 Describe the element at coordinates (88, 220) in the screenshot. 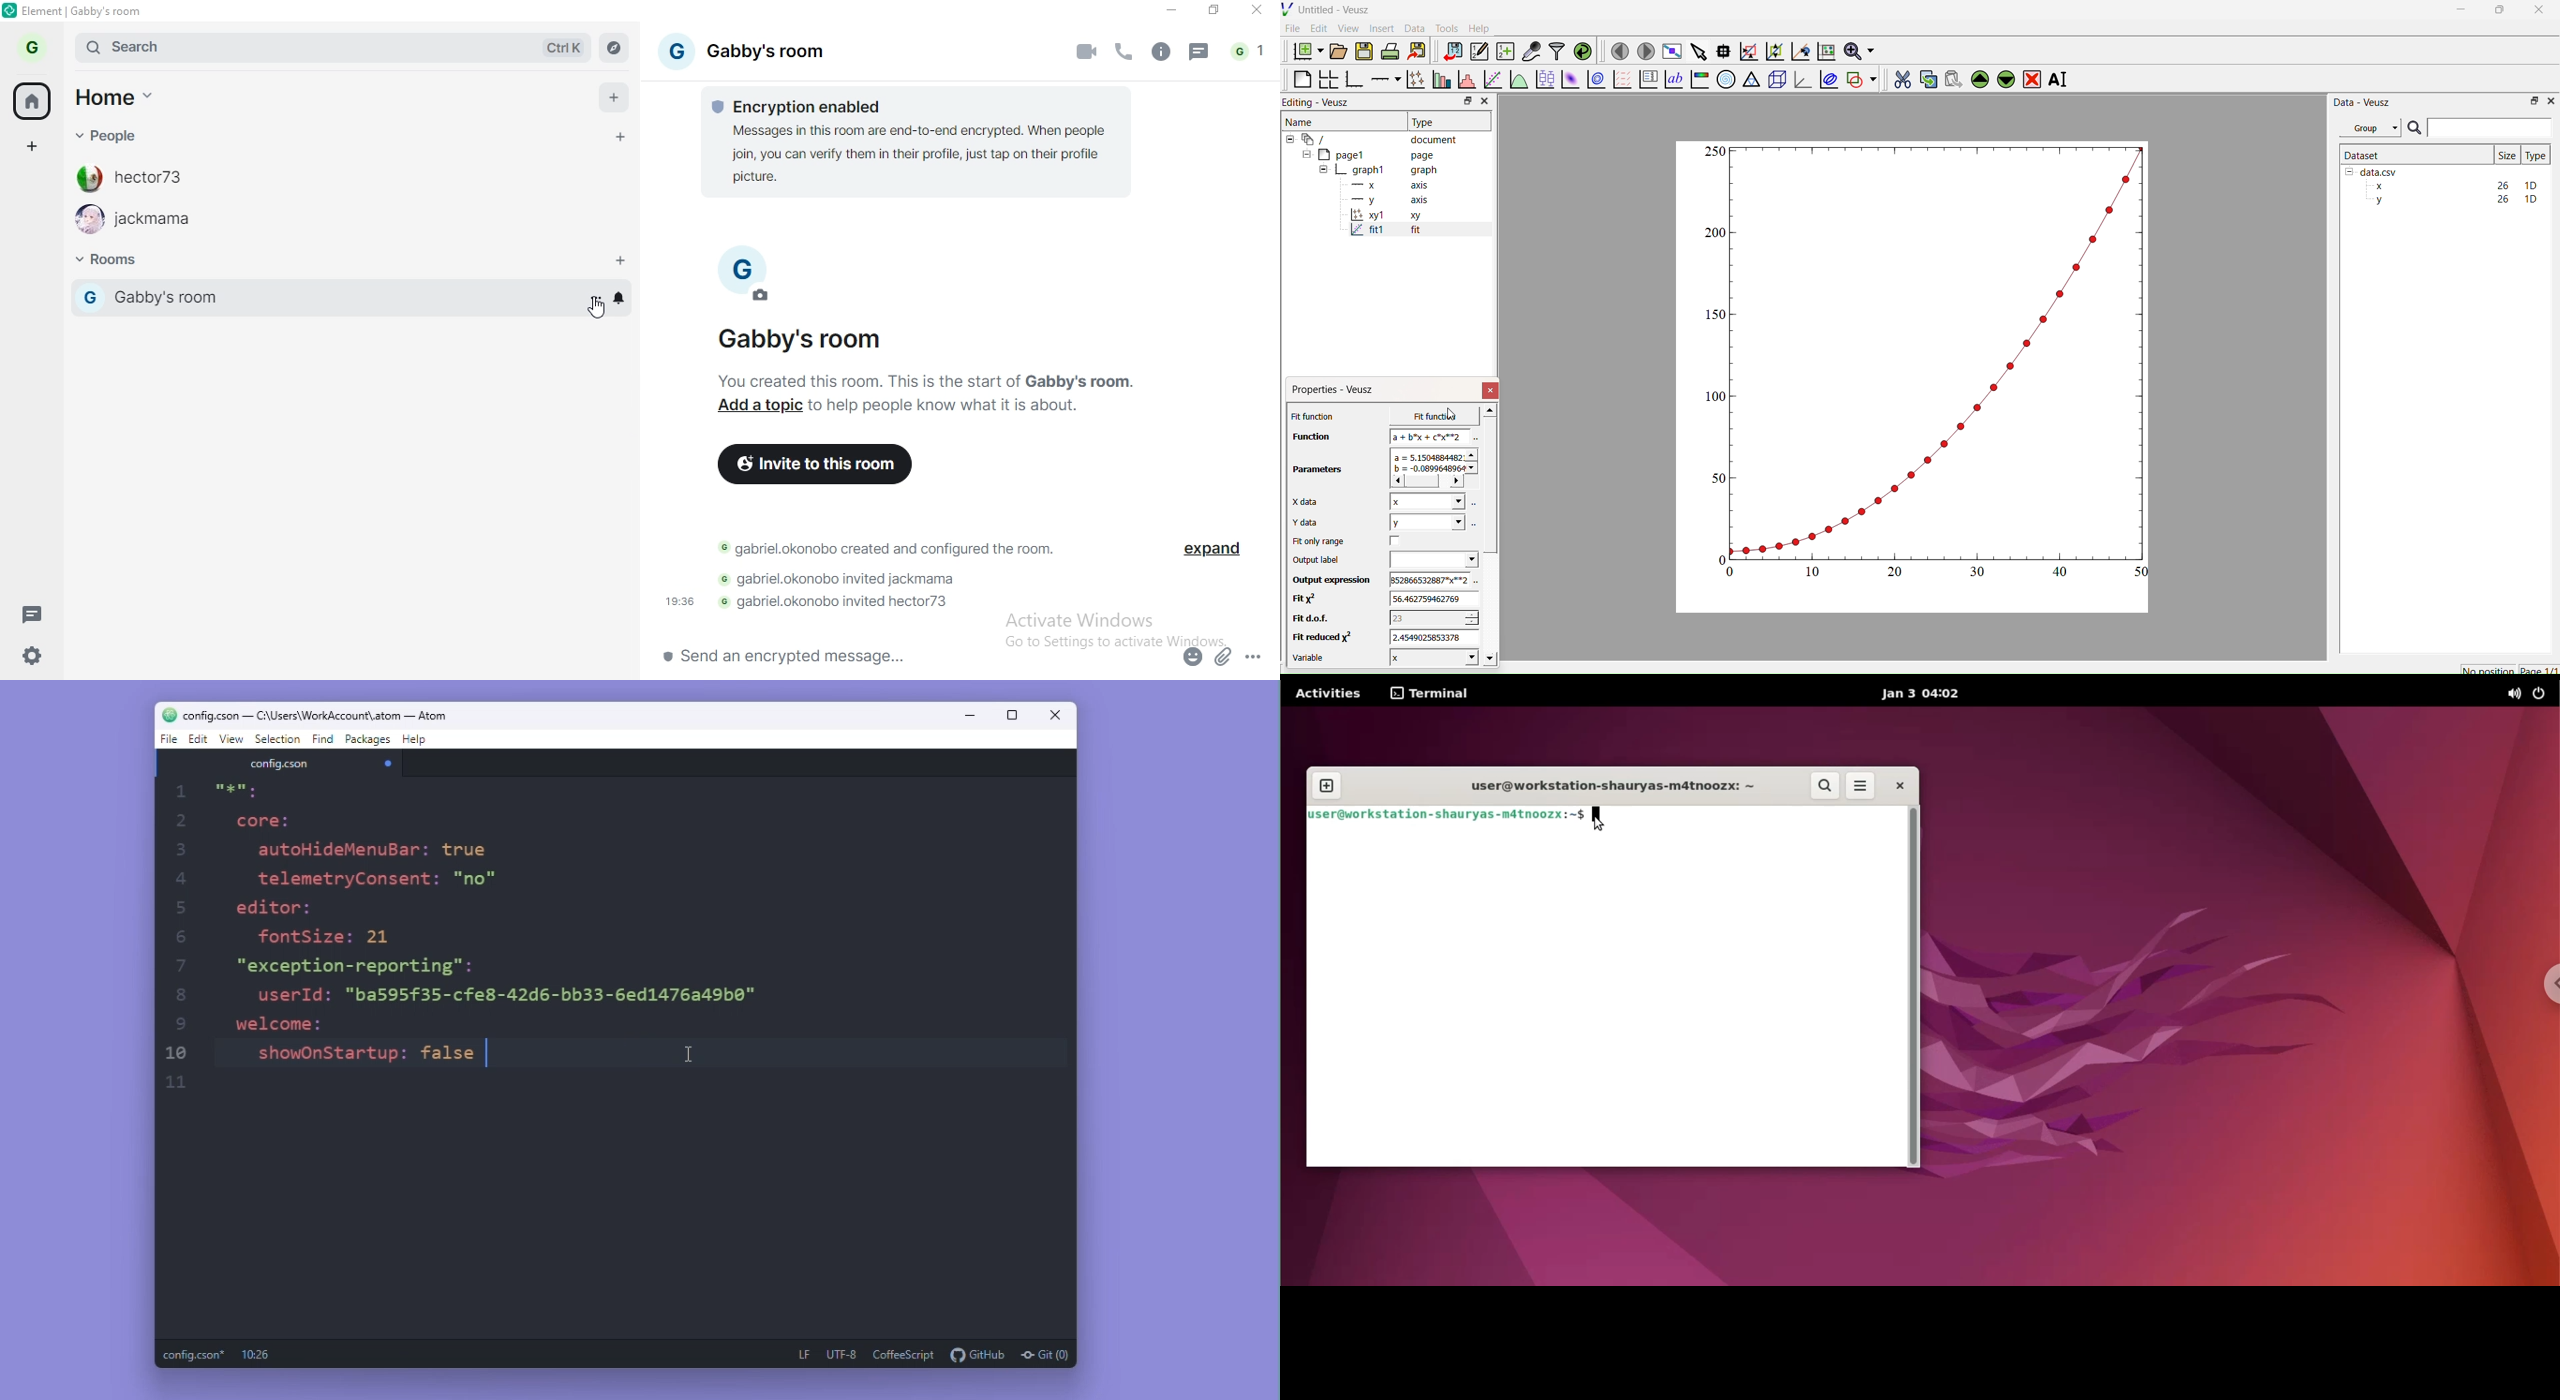

I see `profile image` at that location.